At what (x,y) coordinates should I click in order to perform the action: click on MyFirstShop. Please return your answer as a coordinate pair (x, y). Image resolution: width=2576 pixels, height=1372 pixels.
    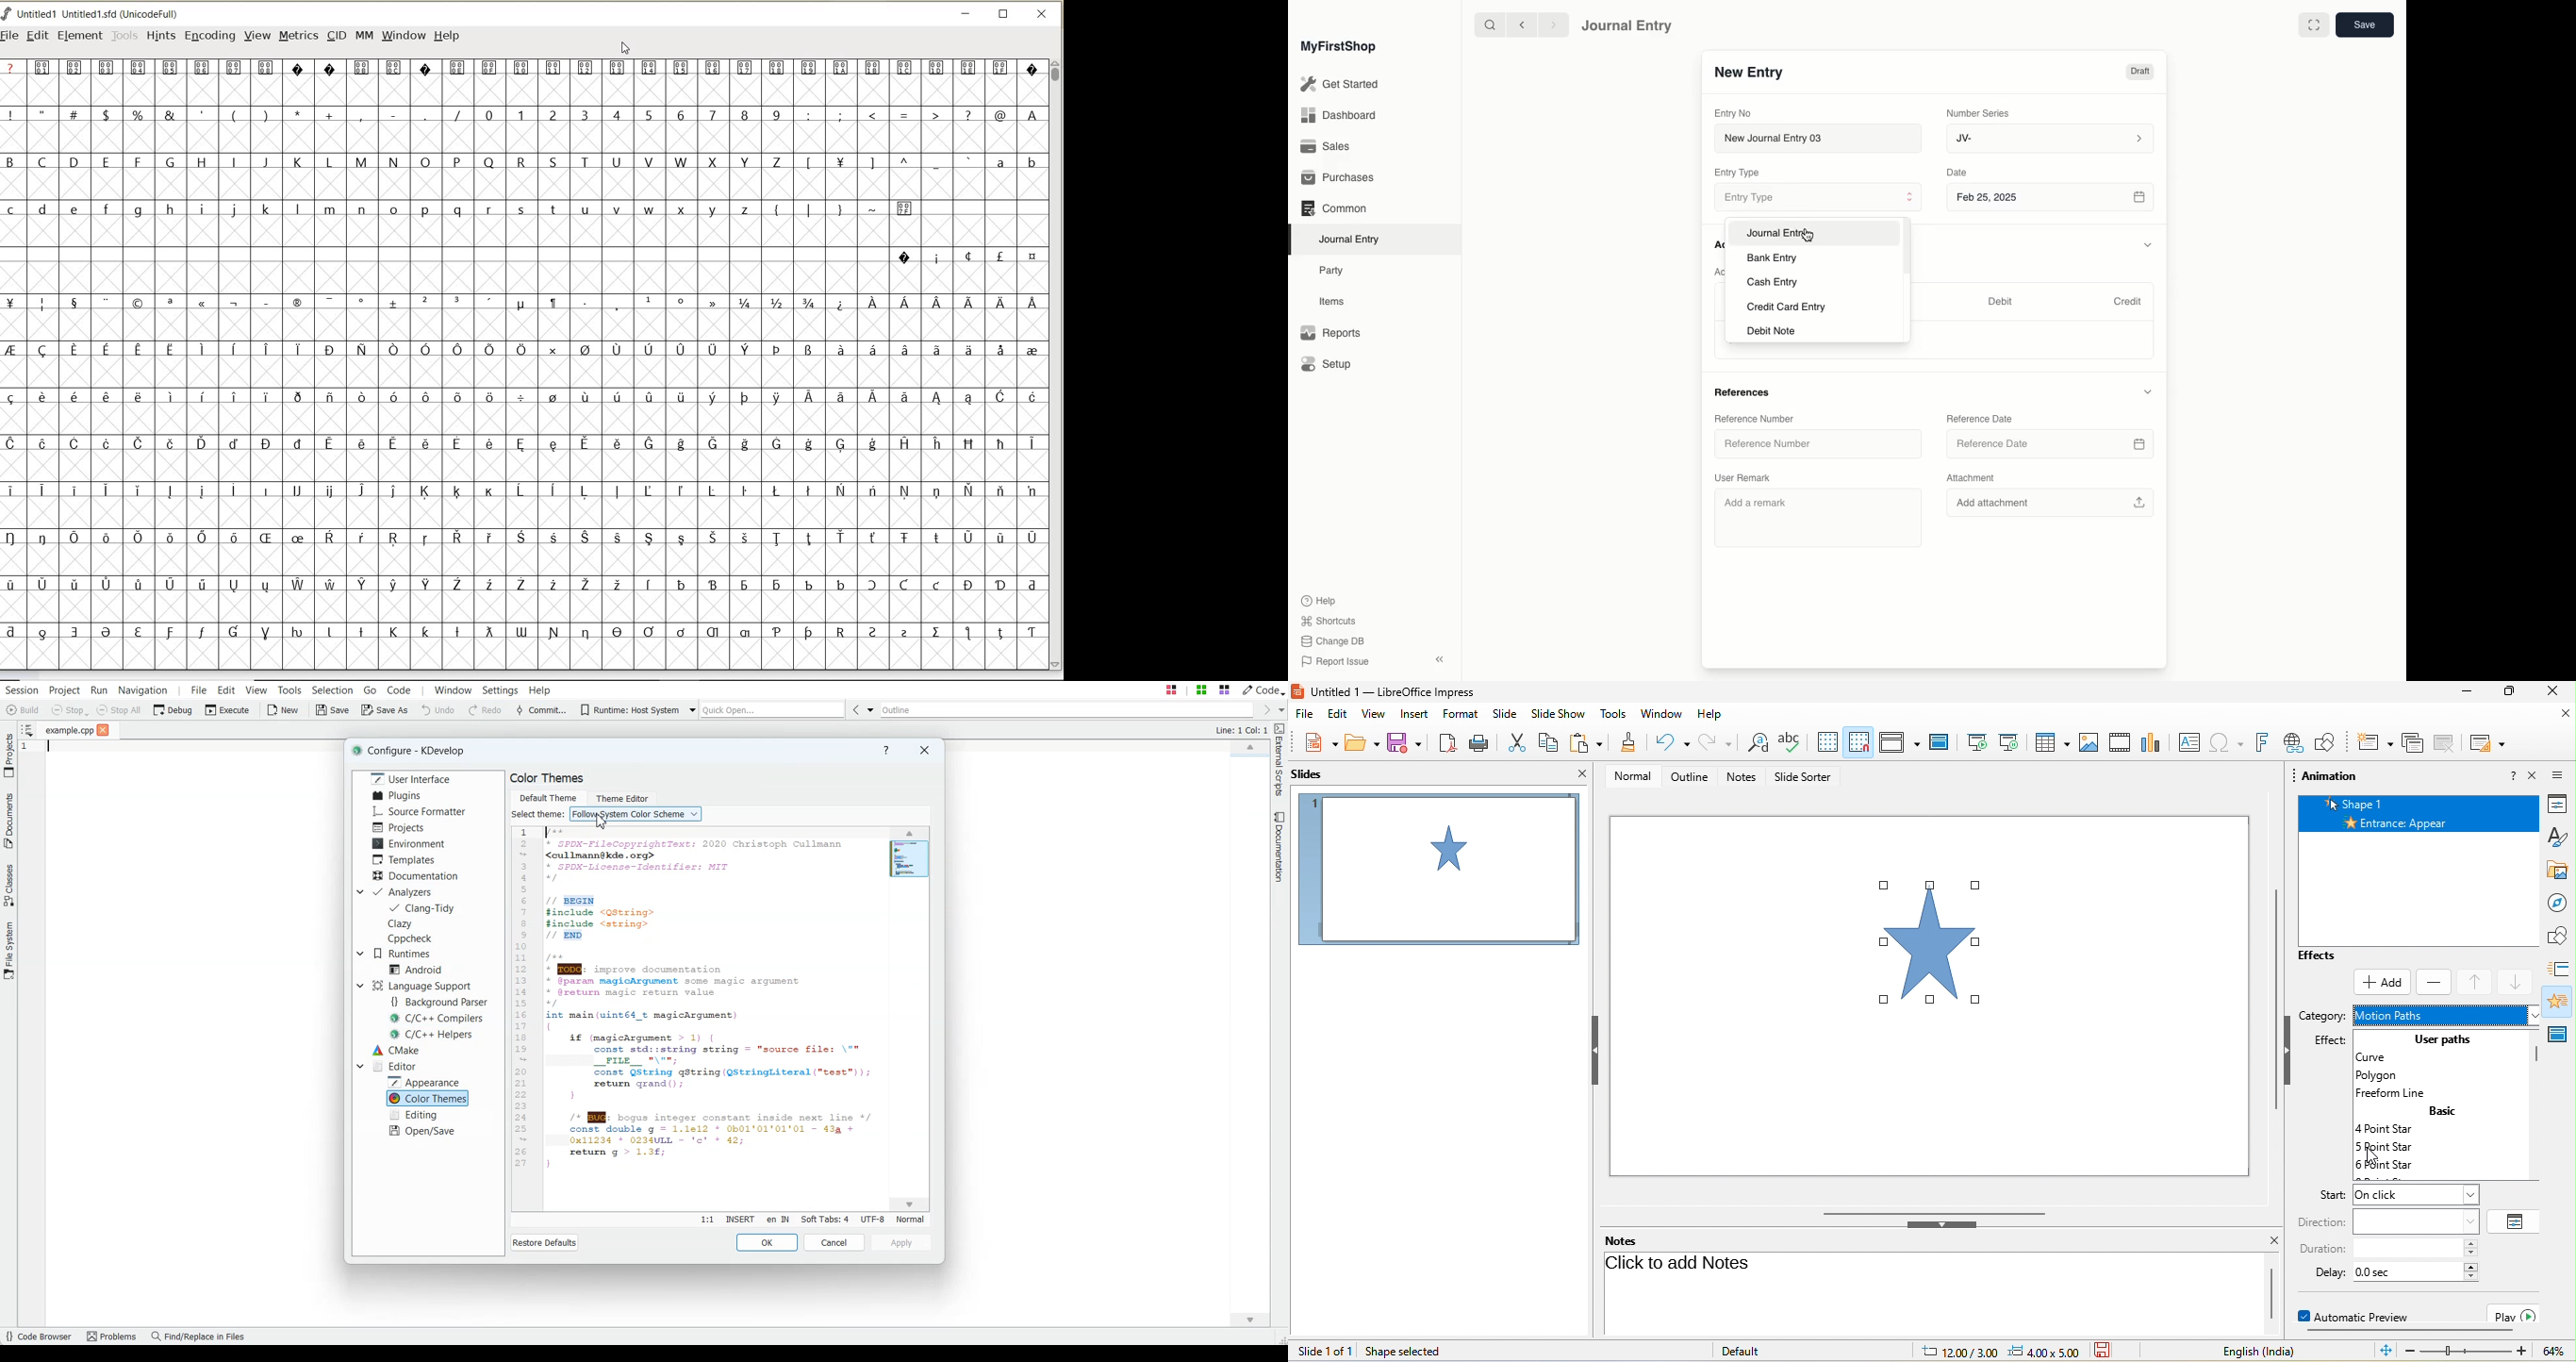
    Looking at the image, I should click on (1337, 47).